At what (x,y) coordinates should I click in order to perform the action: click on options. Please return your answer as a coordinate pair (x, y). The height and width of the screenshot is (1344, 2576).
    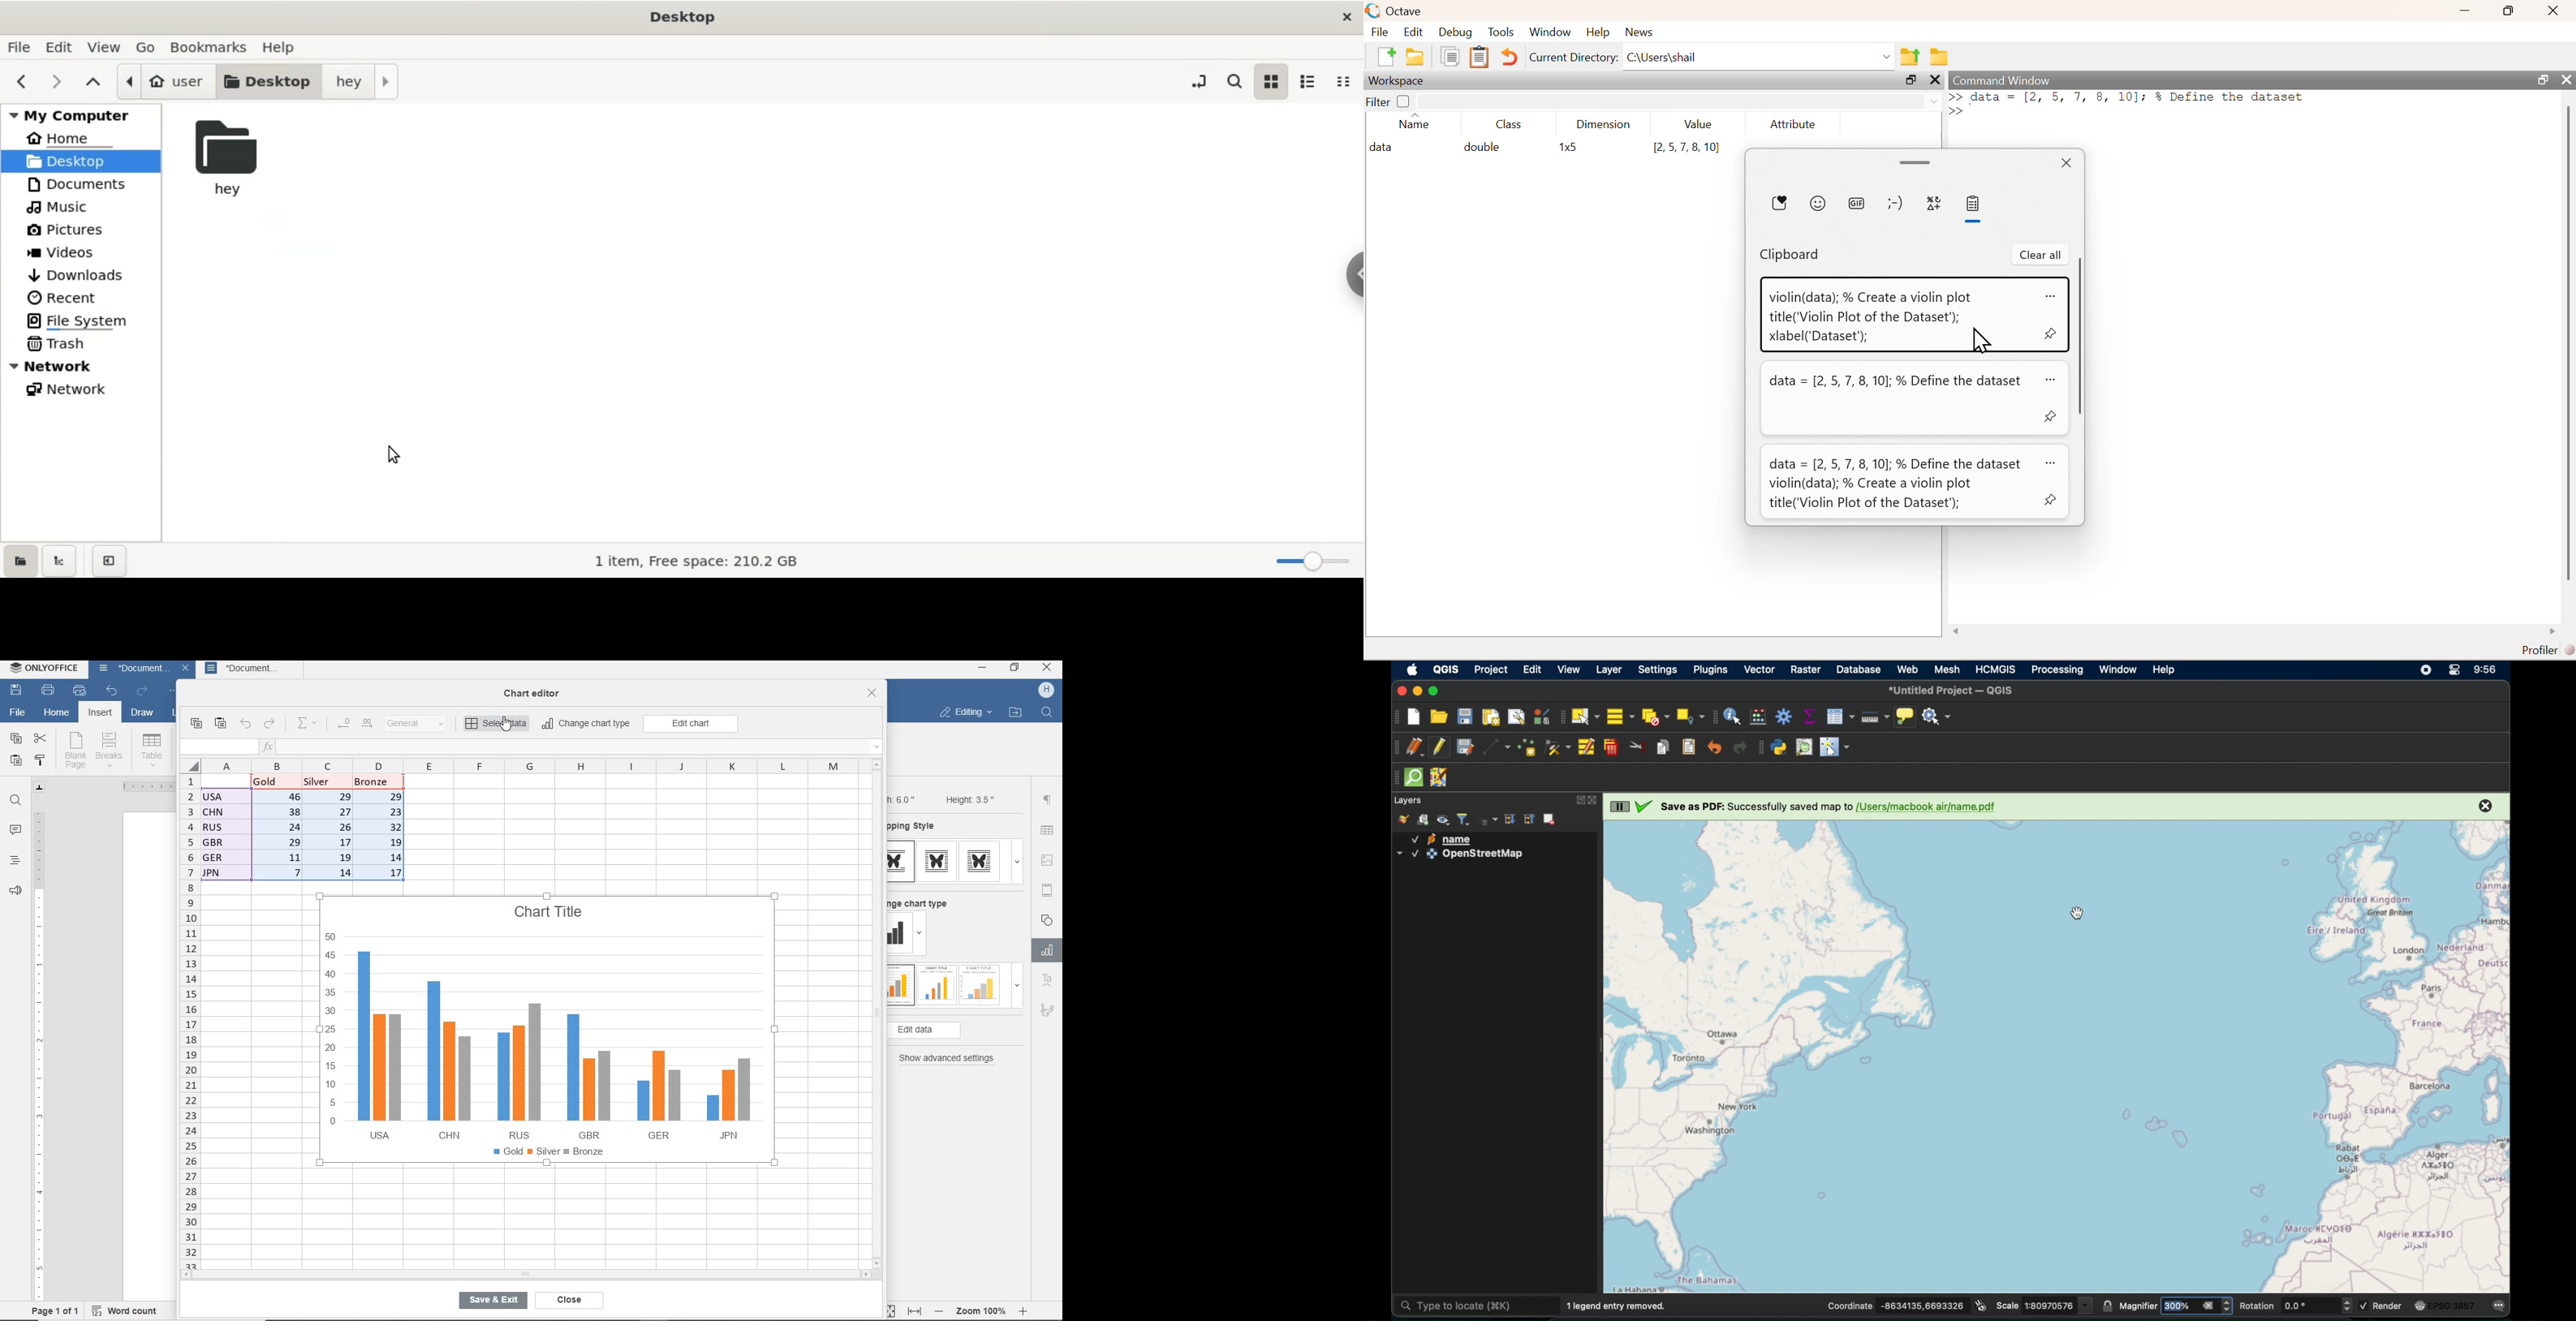
    Looking at the image, I should click on (2053, 381).